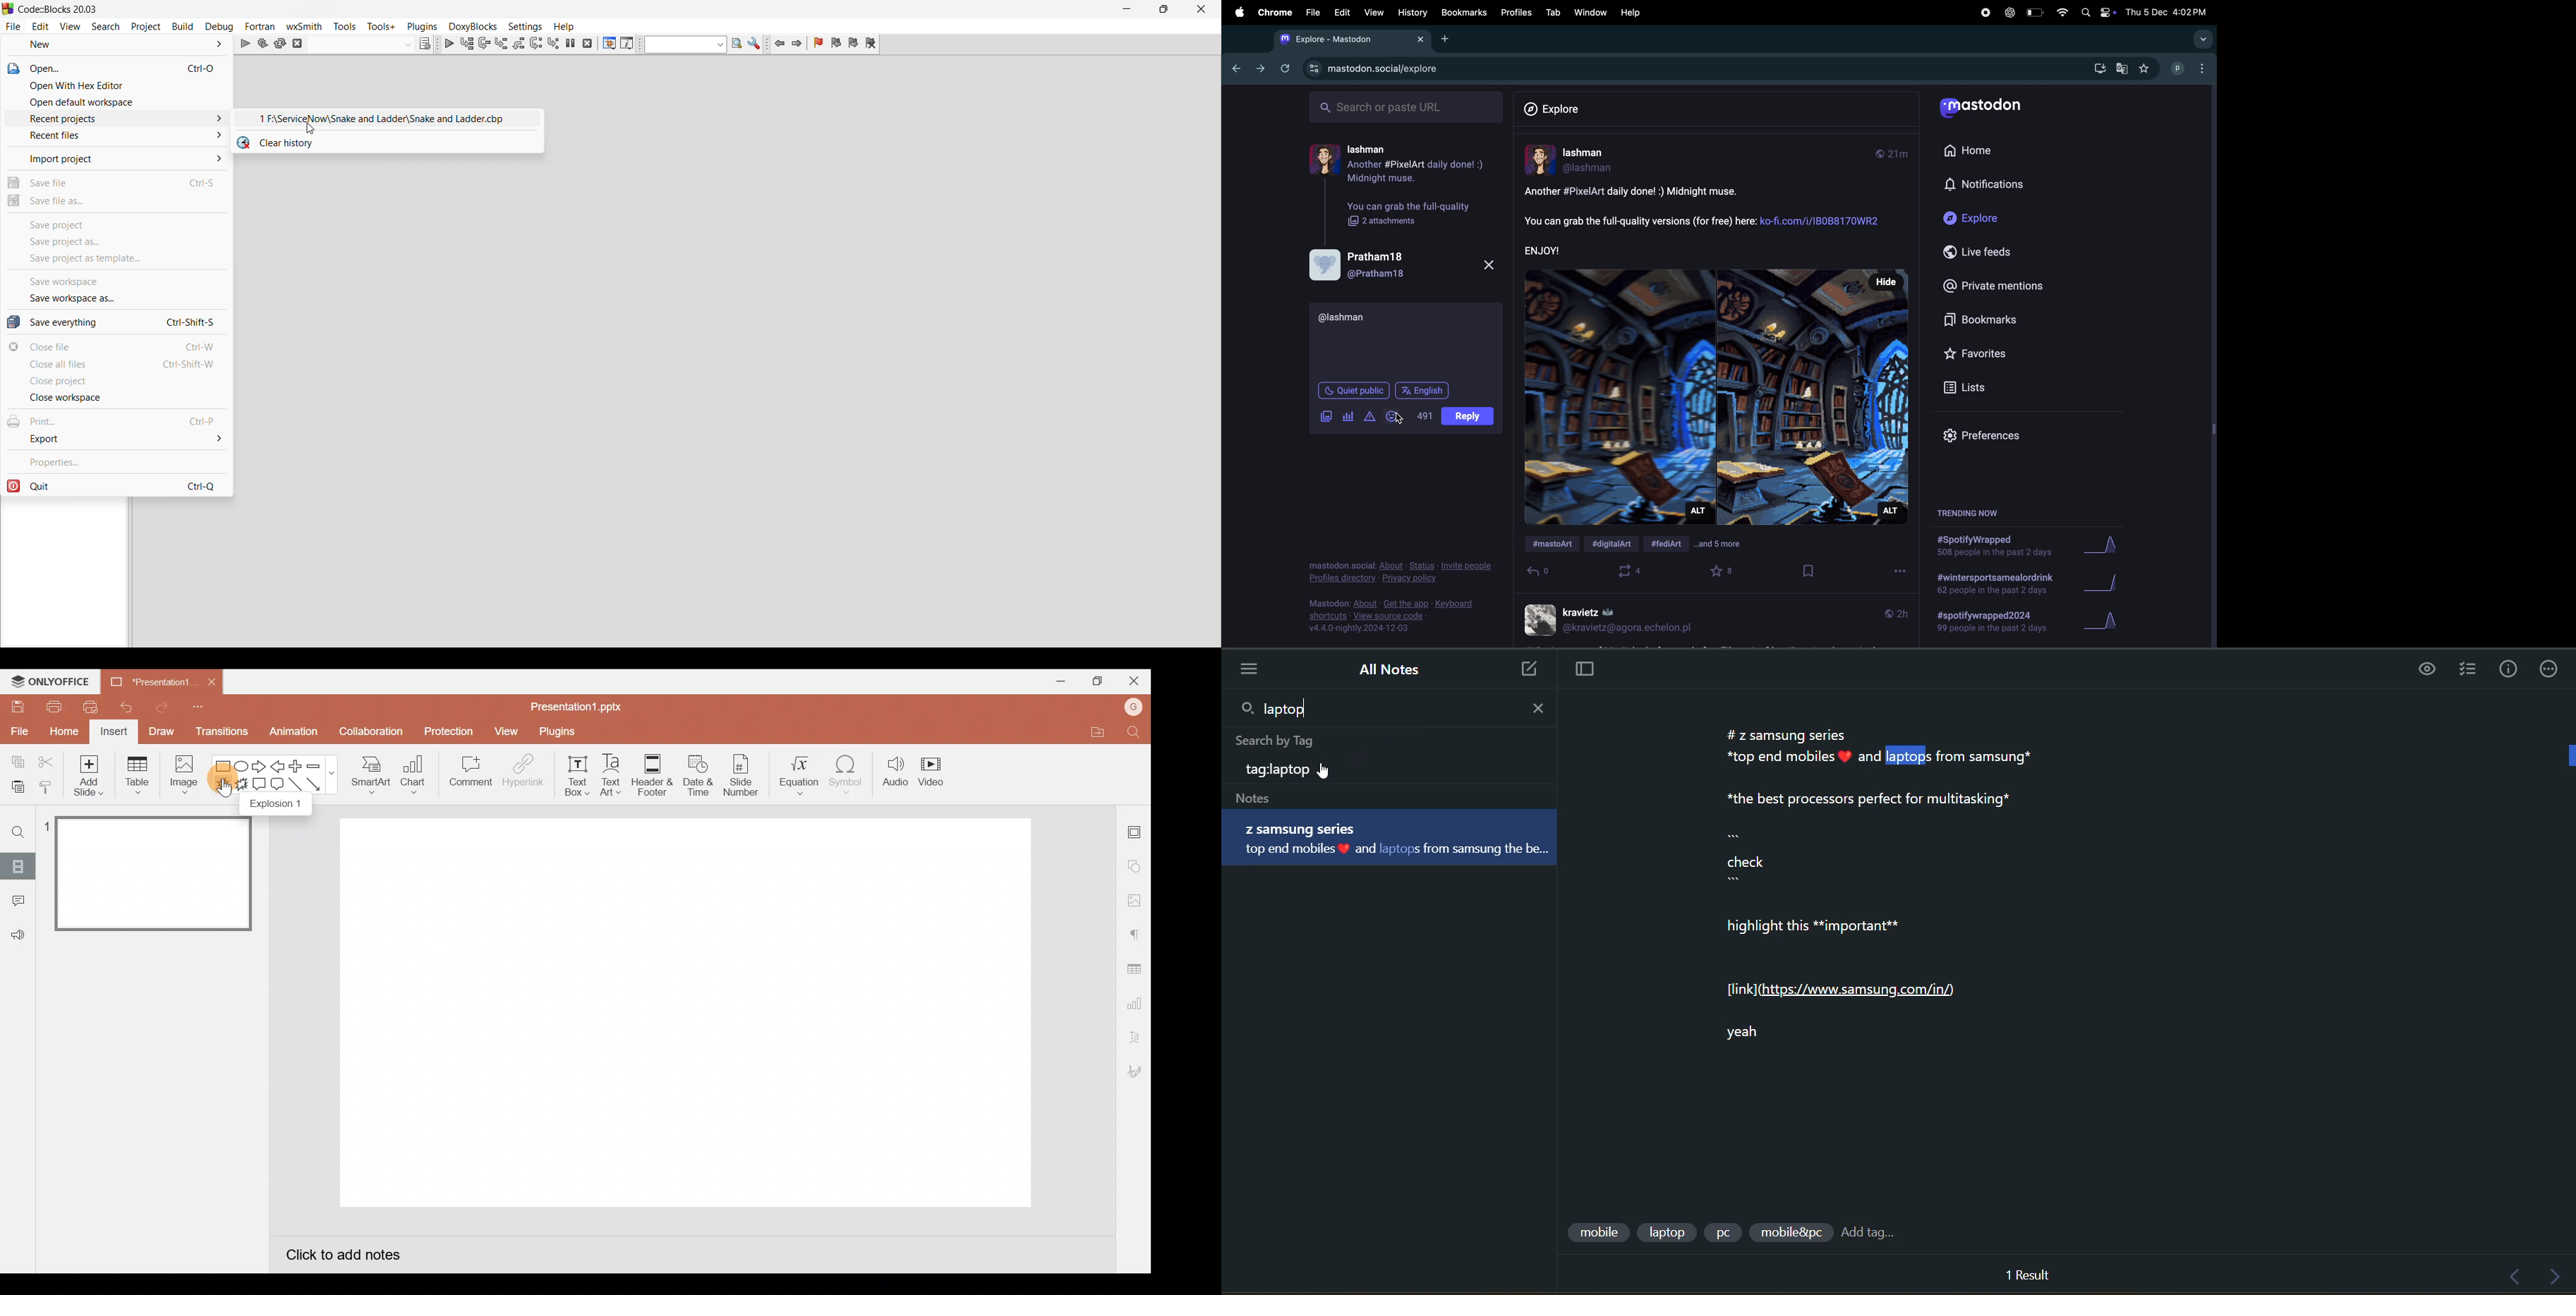 Image resolution: width=2576 pixels, height=1316 pixels. What do you see at coordinates (291, 734) in the screenshot?
I see `Animation` at bounding box center [291, 734].